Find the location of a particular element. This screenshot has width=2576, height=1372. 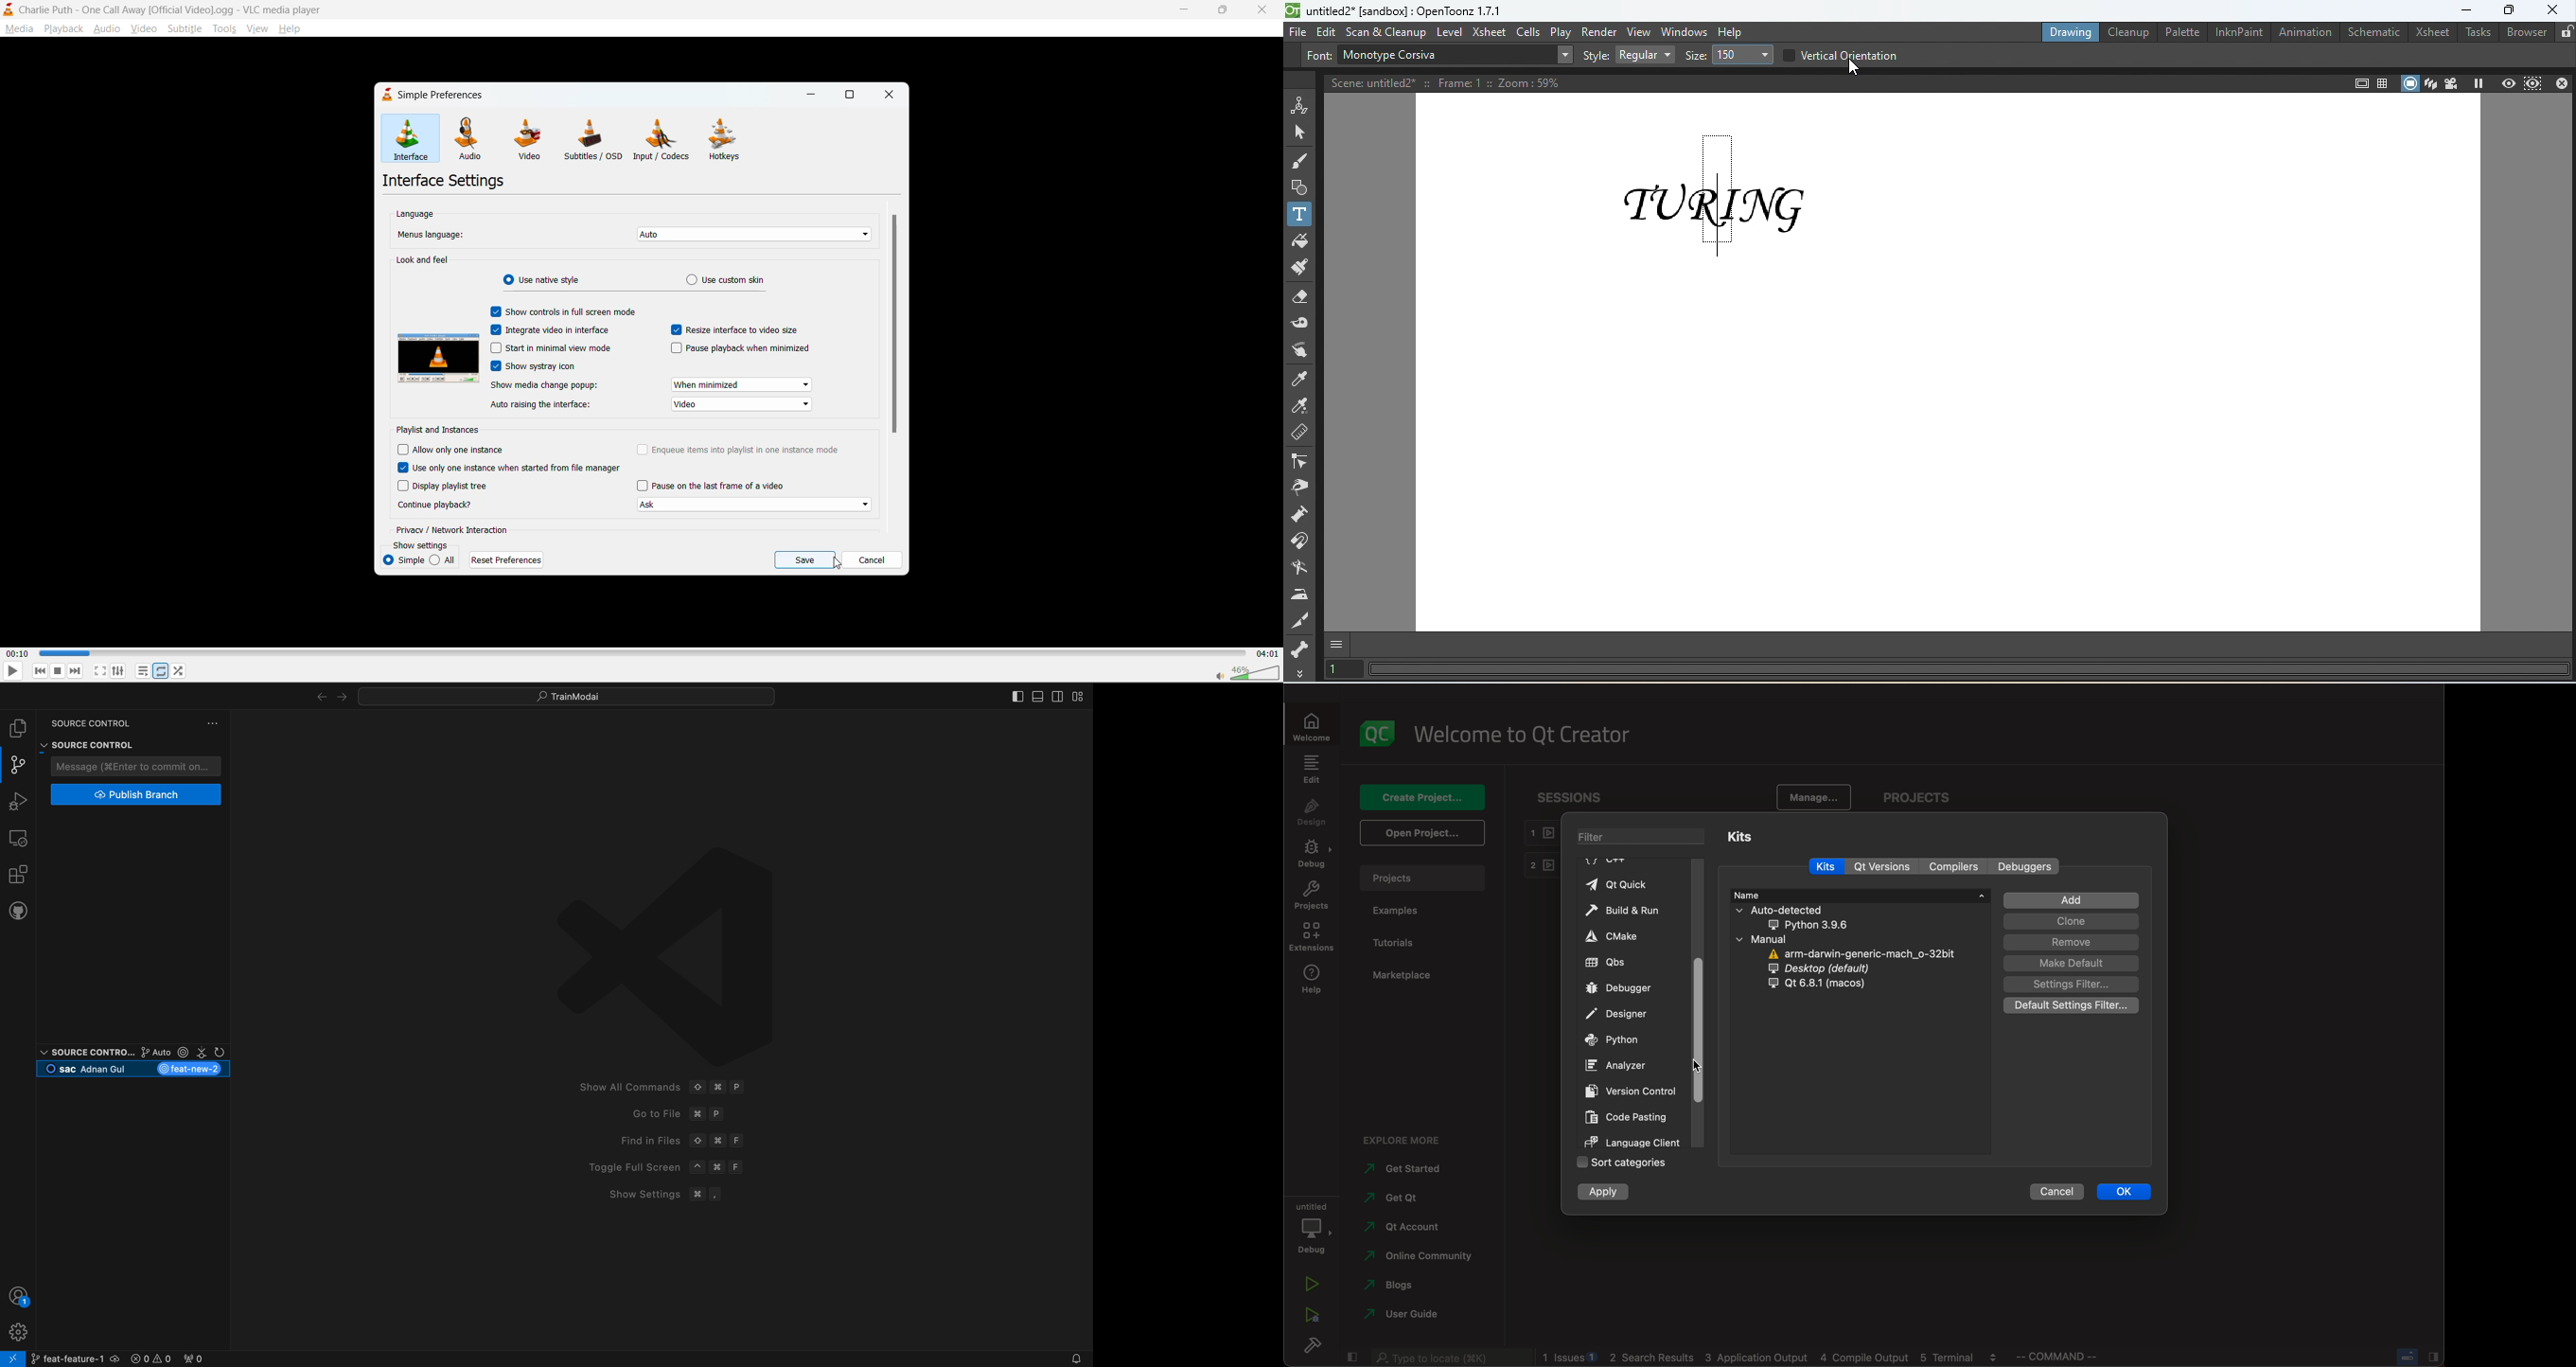

examples is located at coordinates (1399, 913).